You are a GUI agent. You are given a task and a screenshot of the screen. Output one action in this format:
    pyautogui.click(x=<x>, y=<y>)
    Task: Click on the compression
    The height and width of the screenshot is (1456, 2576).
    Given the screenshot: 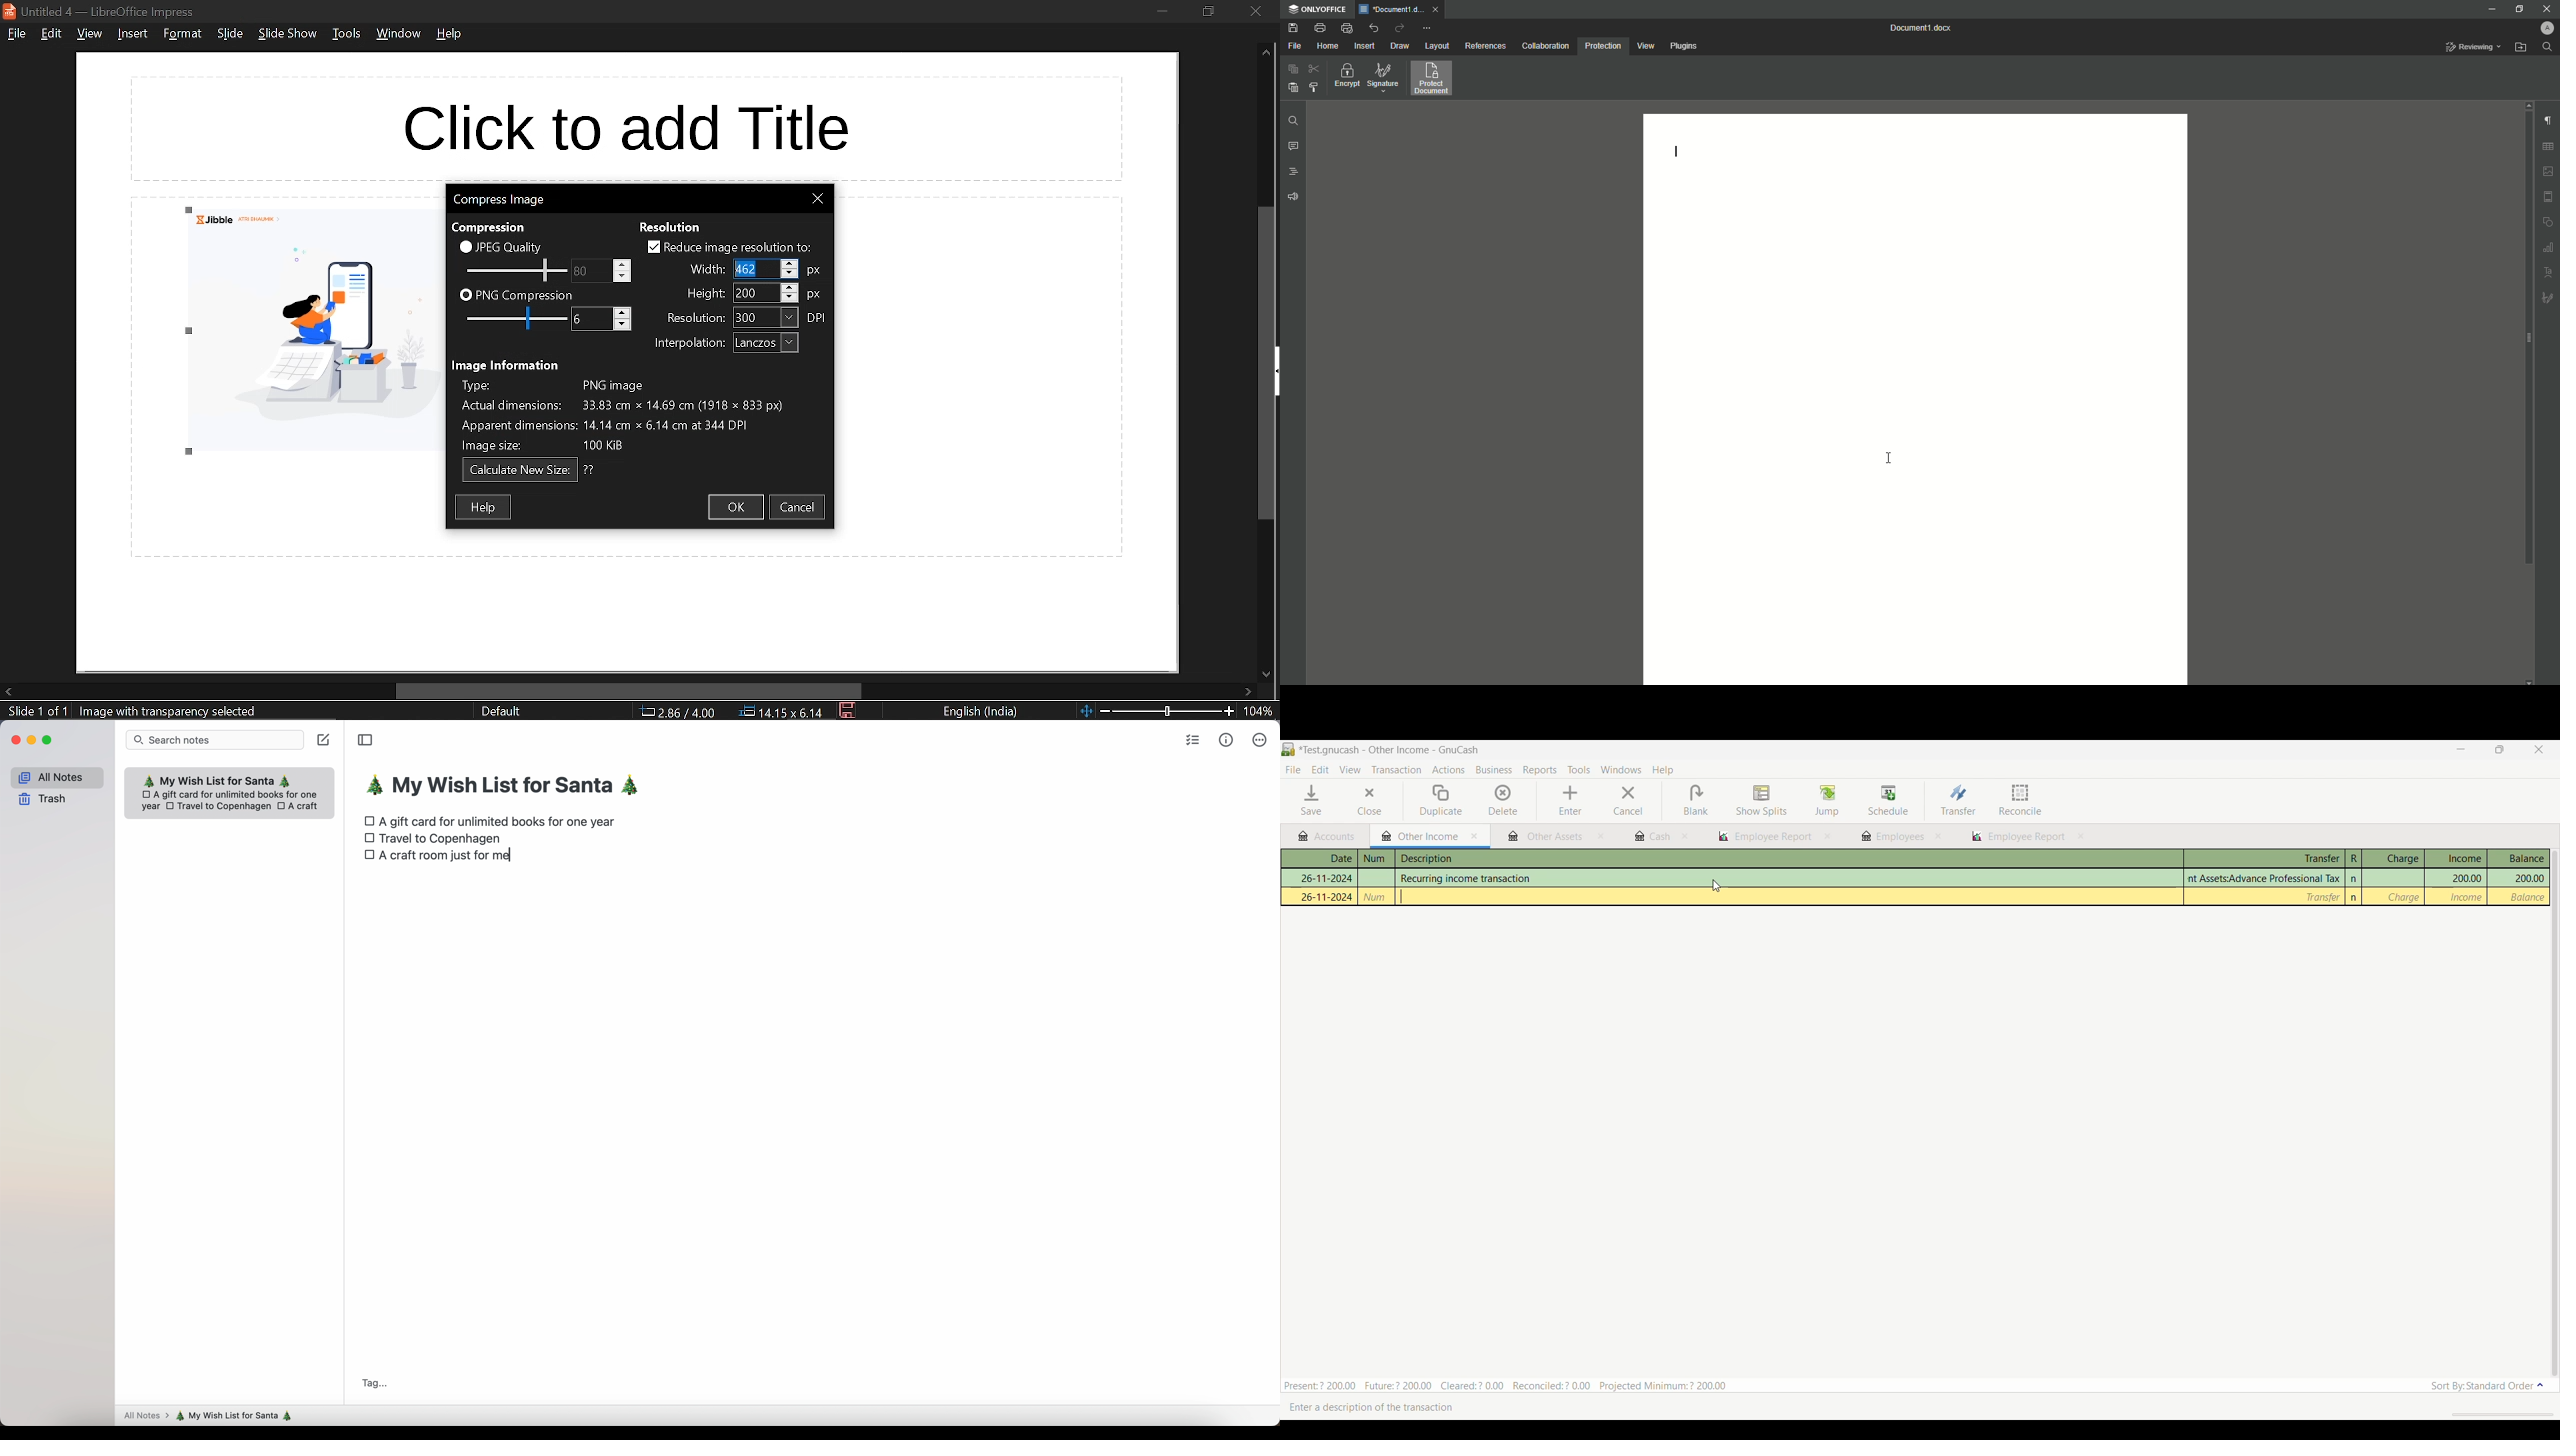 What is the action you would take?
    pyautogui.click(x=487, y=228)
    